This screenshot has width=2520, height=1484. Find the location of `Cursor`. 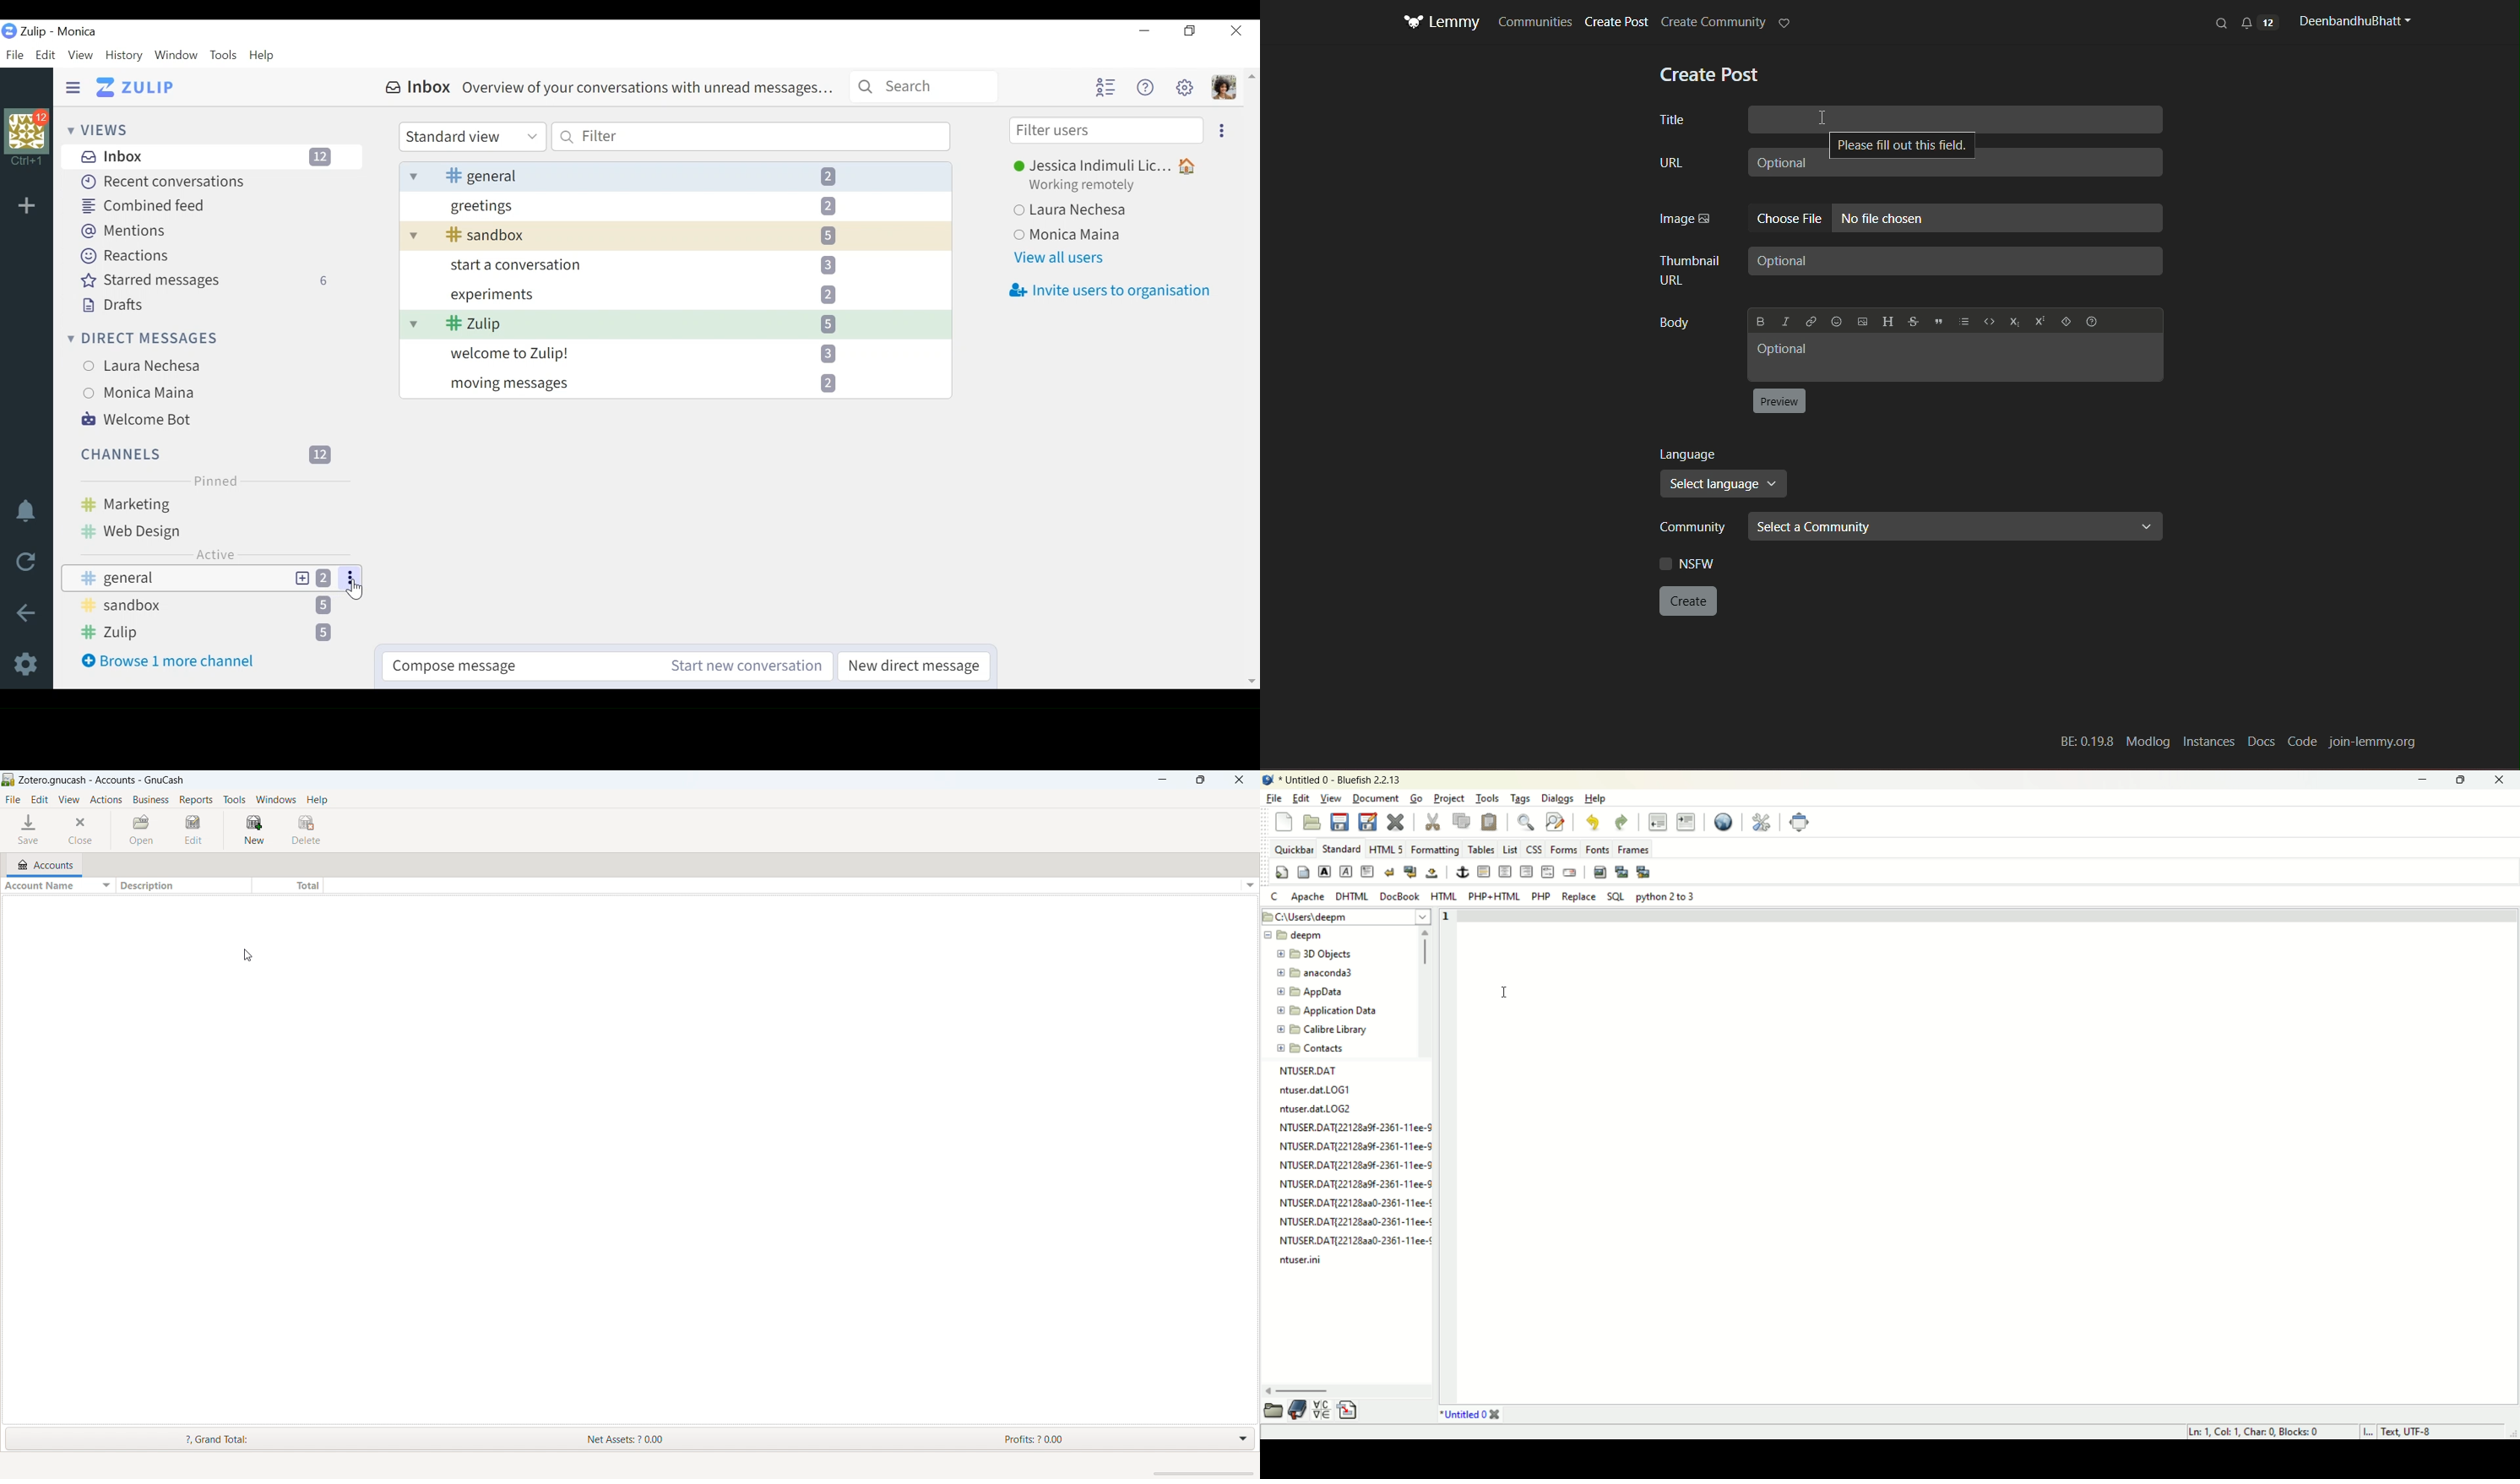

Cursor is located at coordinates (1822, 119).